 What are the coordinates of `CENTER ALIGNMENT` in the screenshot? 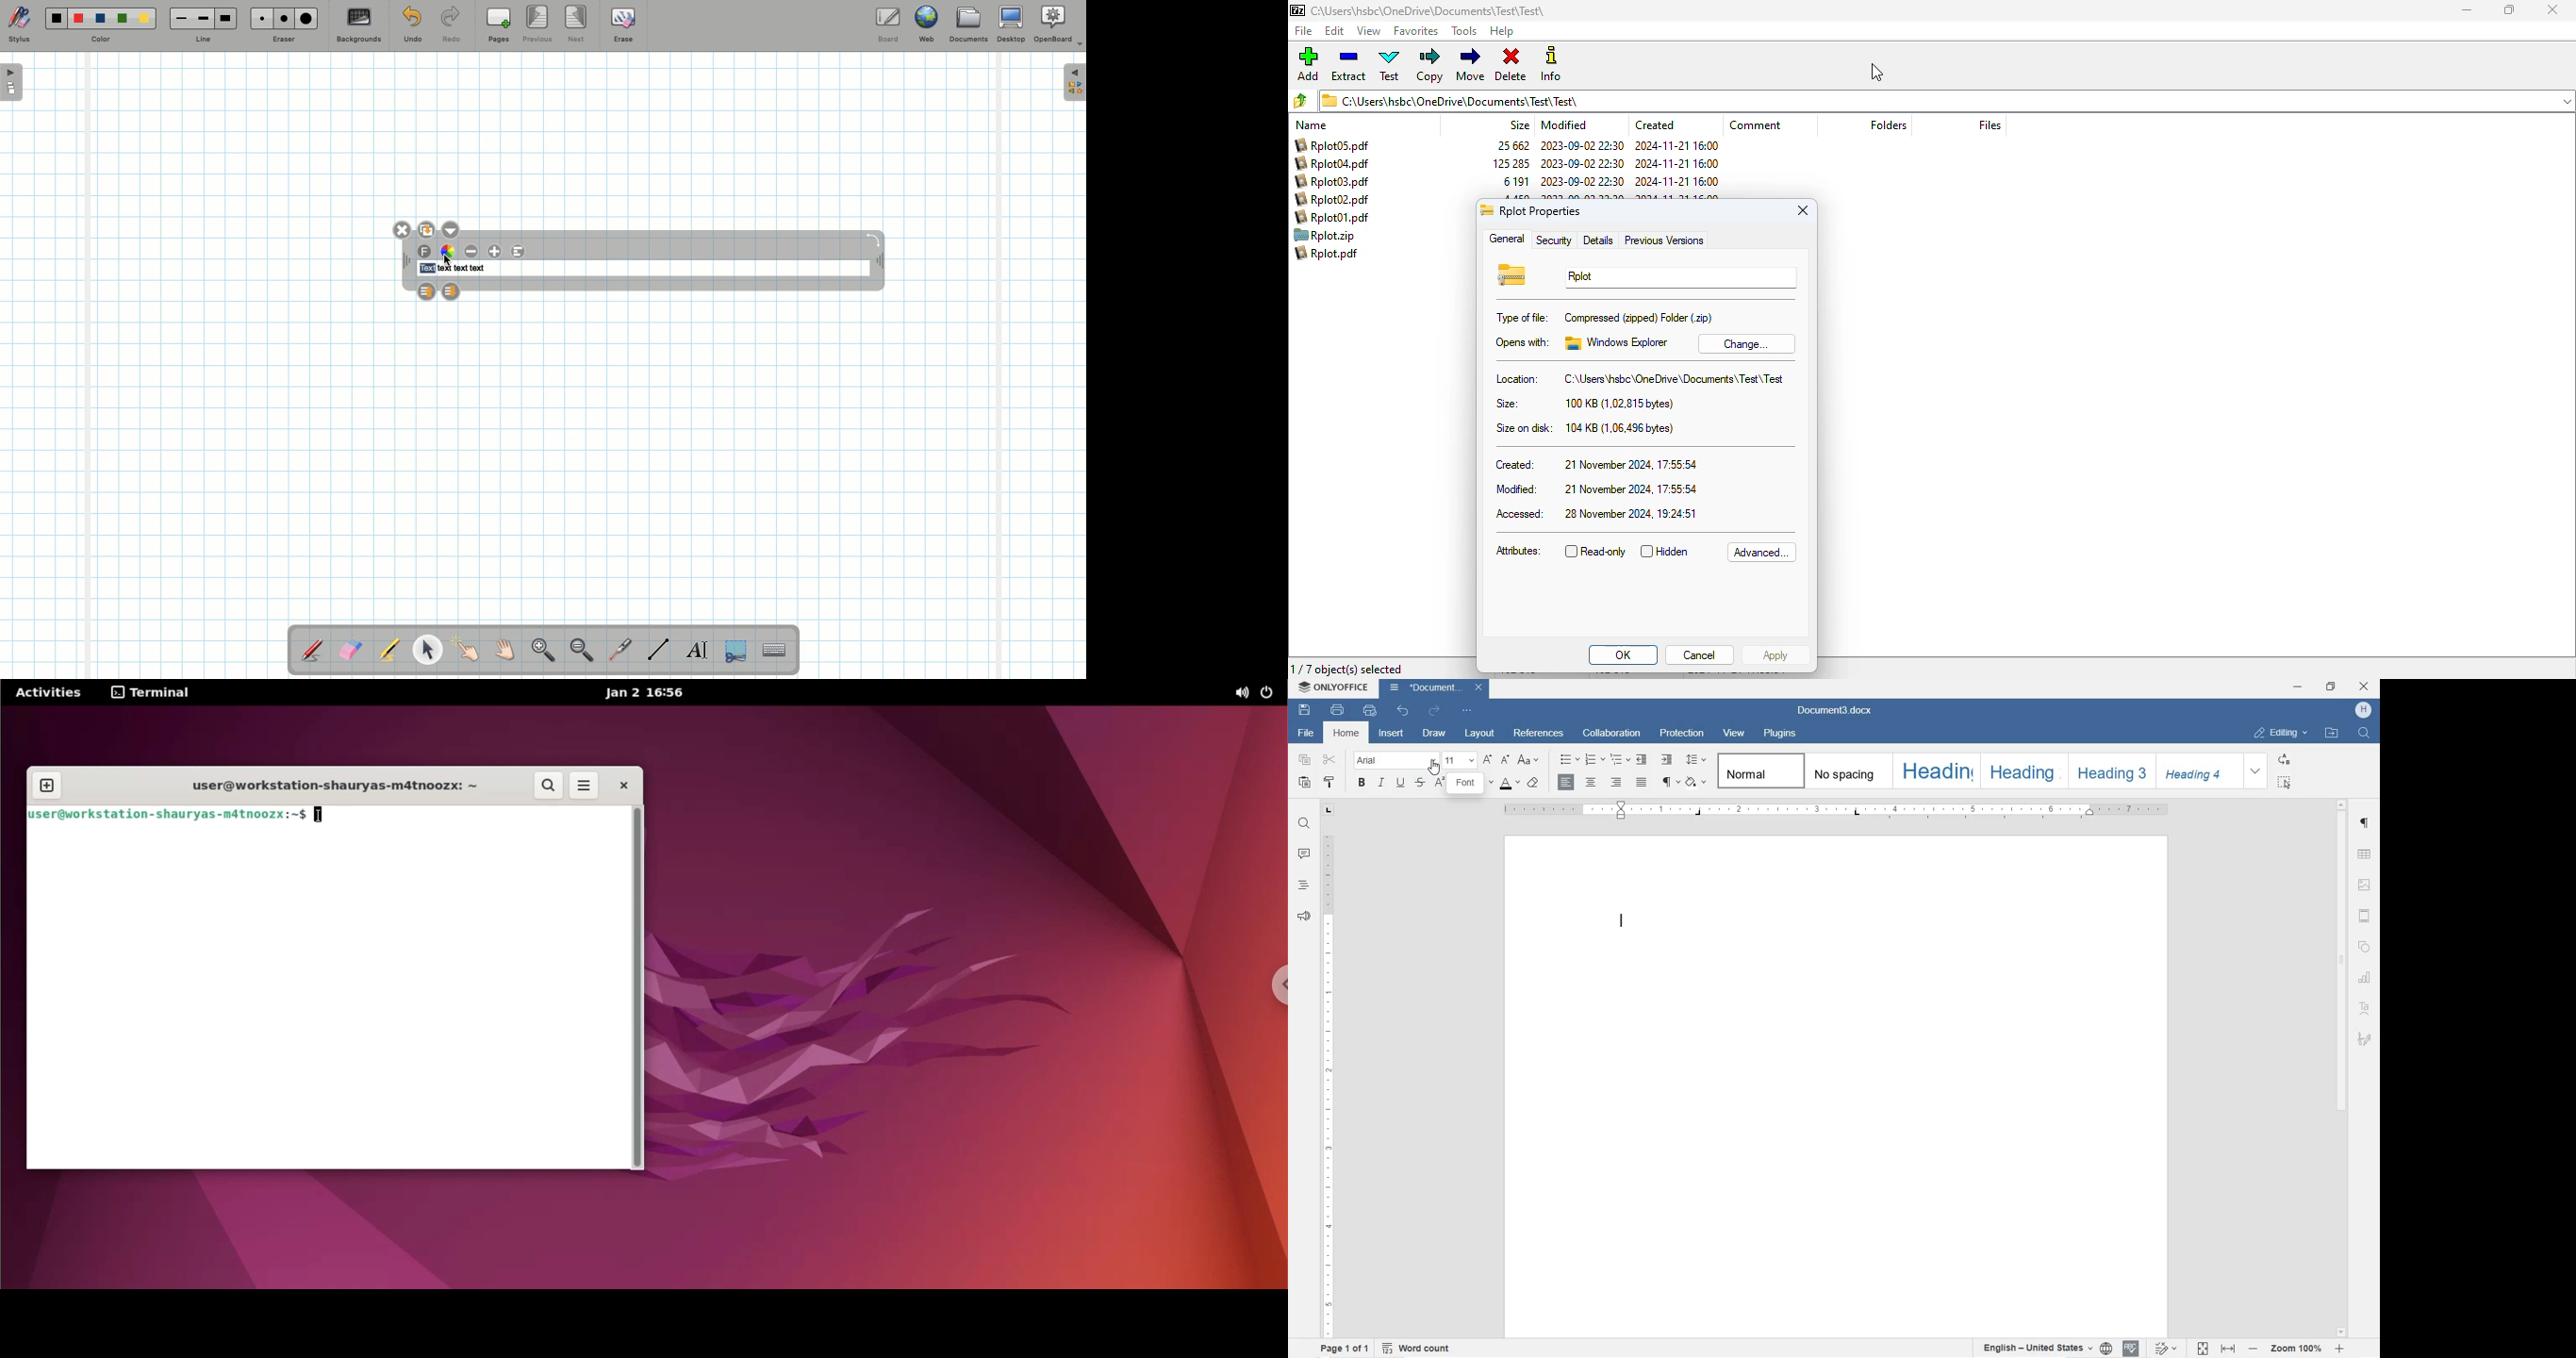 It's located at (1591, 782).